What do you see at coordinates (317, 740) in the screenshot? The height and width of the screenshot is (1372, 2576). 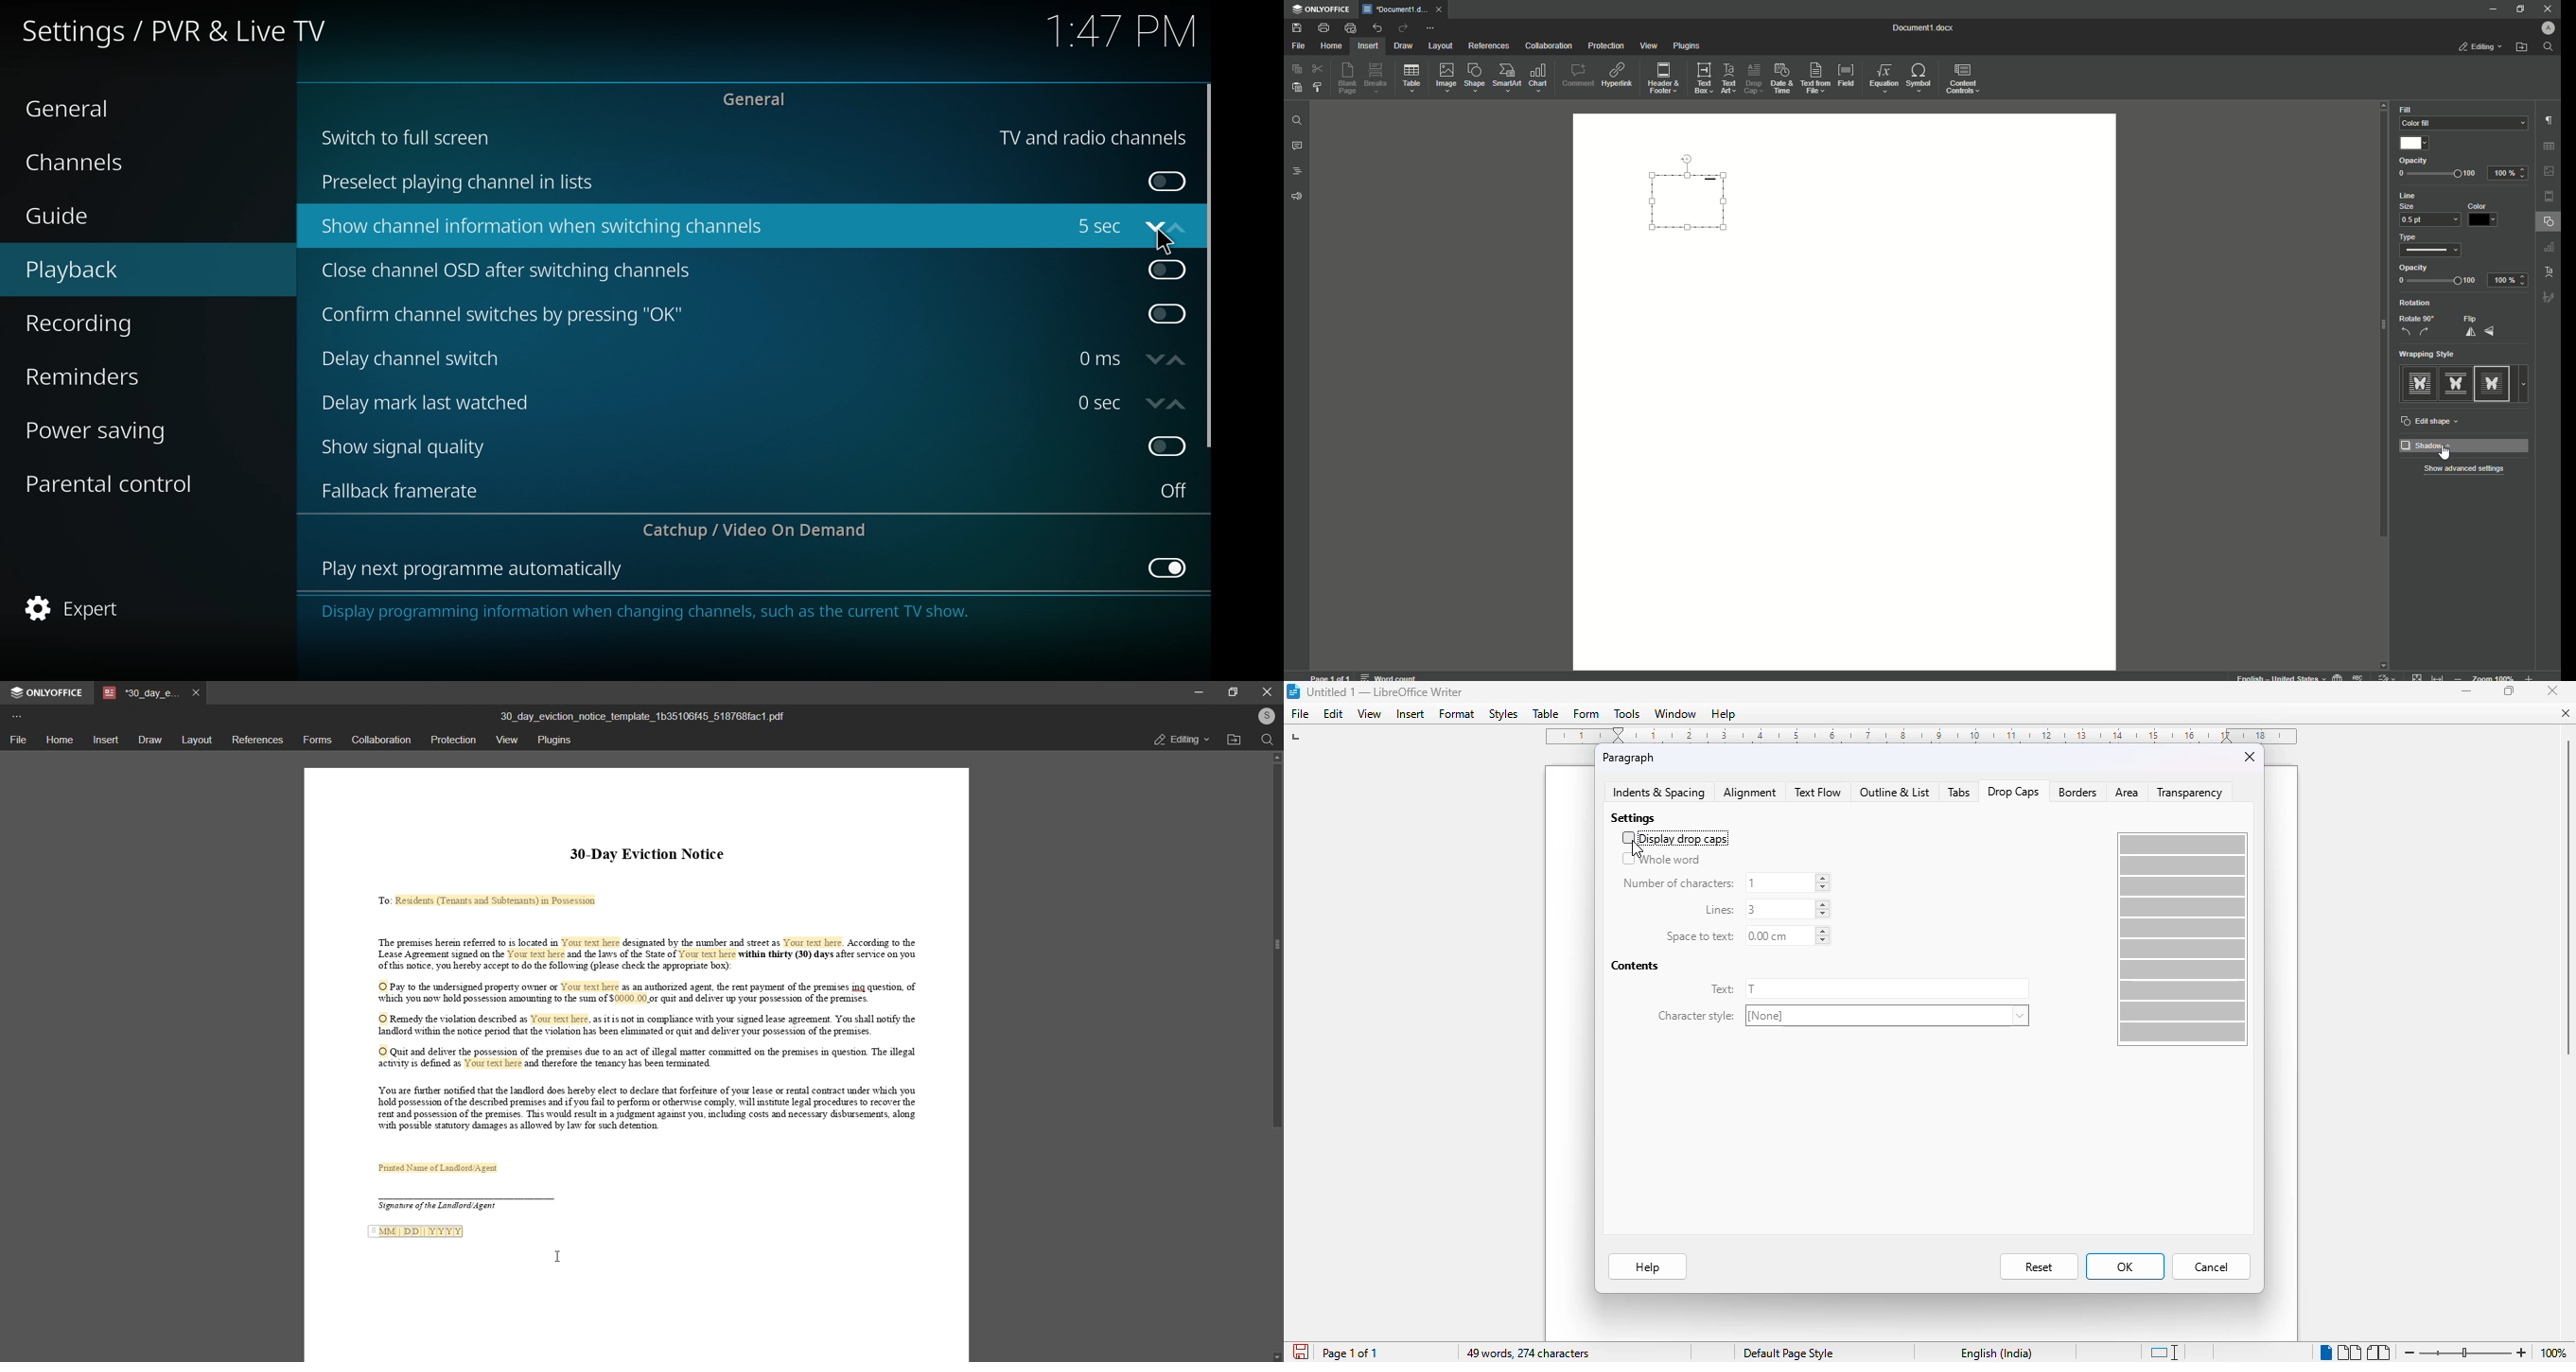 I see `forms` at bounding box center [317, 740].